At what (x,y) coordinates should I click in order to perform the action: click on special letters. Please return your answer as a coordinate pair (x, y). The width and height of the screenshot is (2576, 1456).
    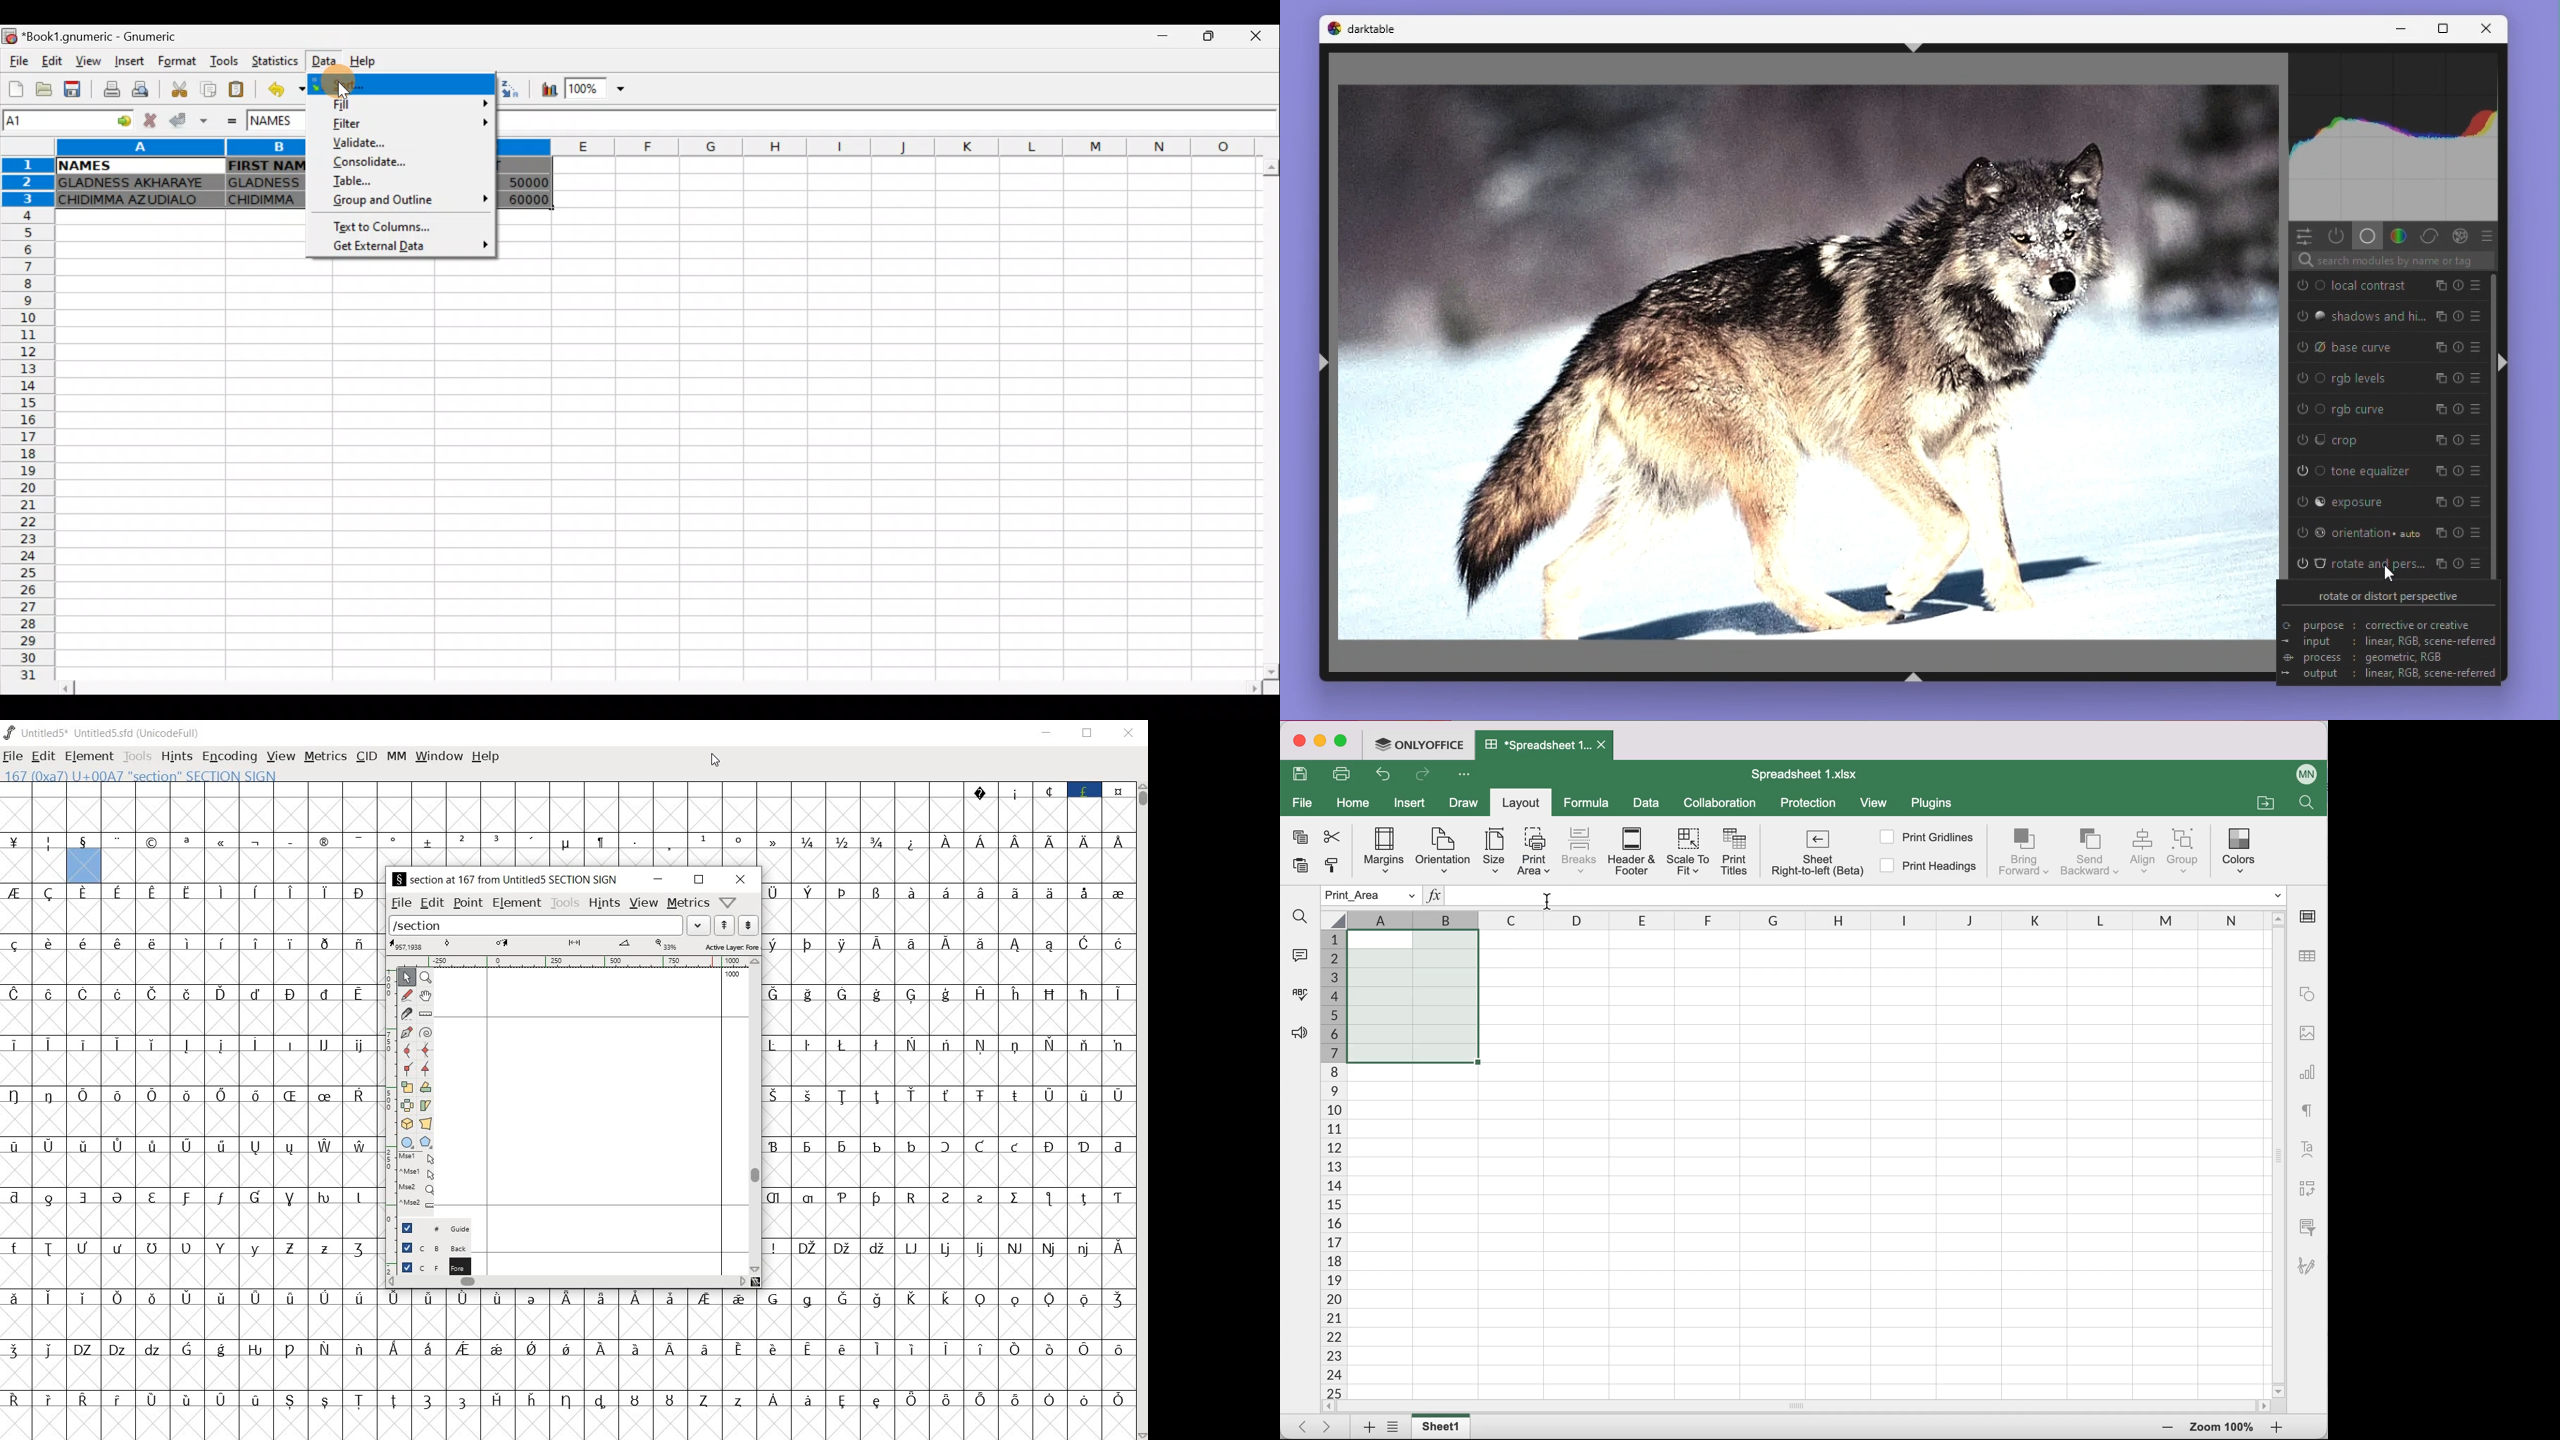
    Looking at the image, I should click on (193, 1248).